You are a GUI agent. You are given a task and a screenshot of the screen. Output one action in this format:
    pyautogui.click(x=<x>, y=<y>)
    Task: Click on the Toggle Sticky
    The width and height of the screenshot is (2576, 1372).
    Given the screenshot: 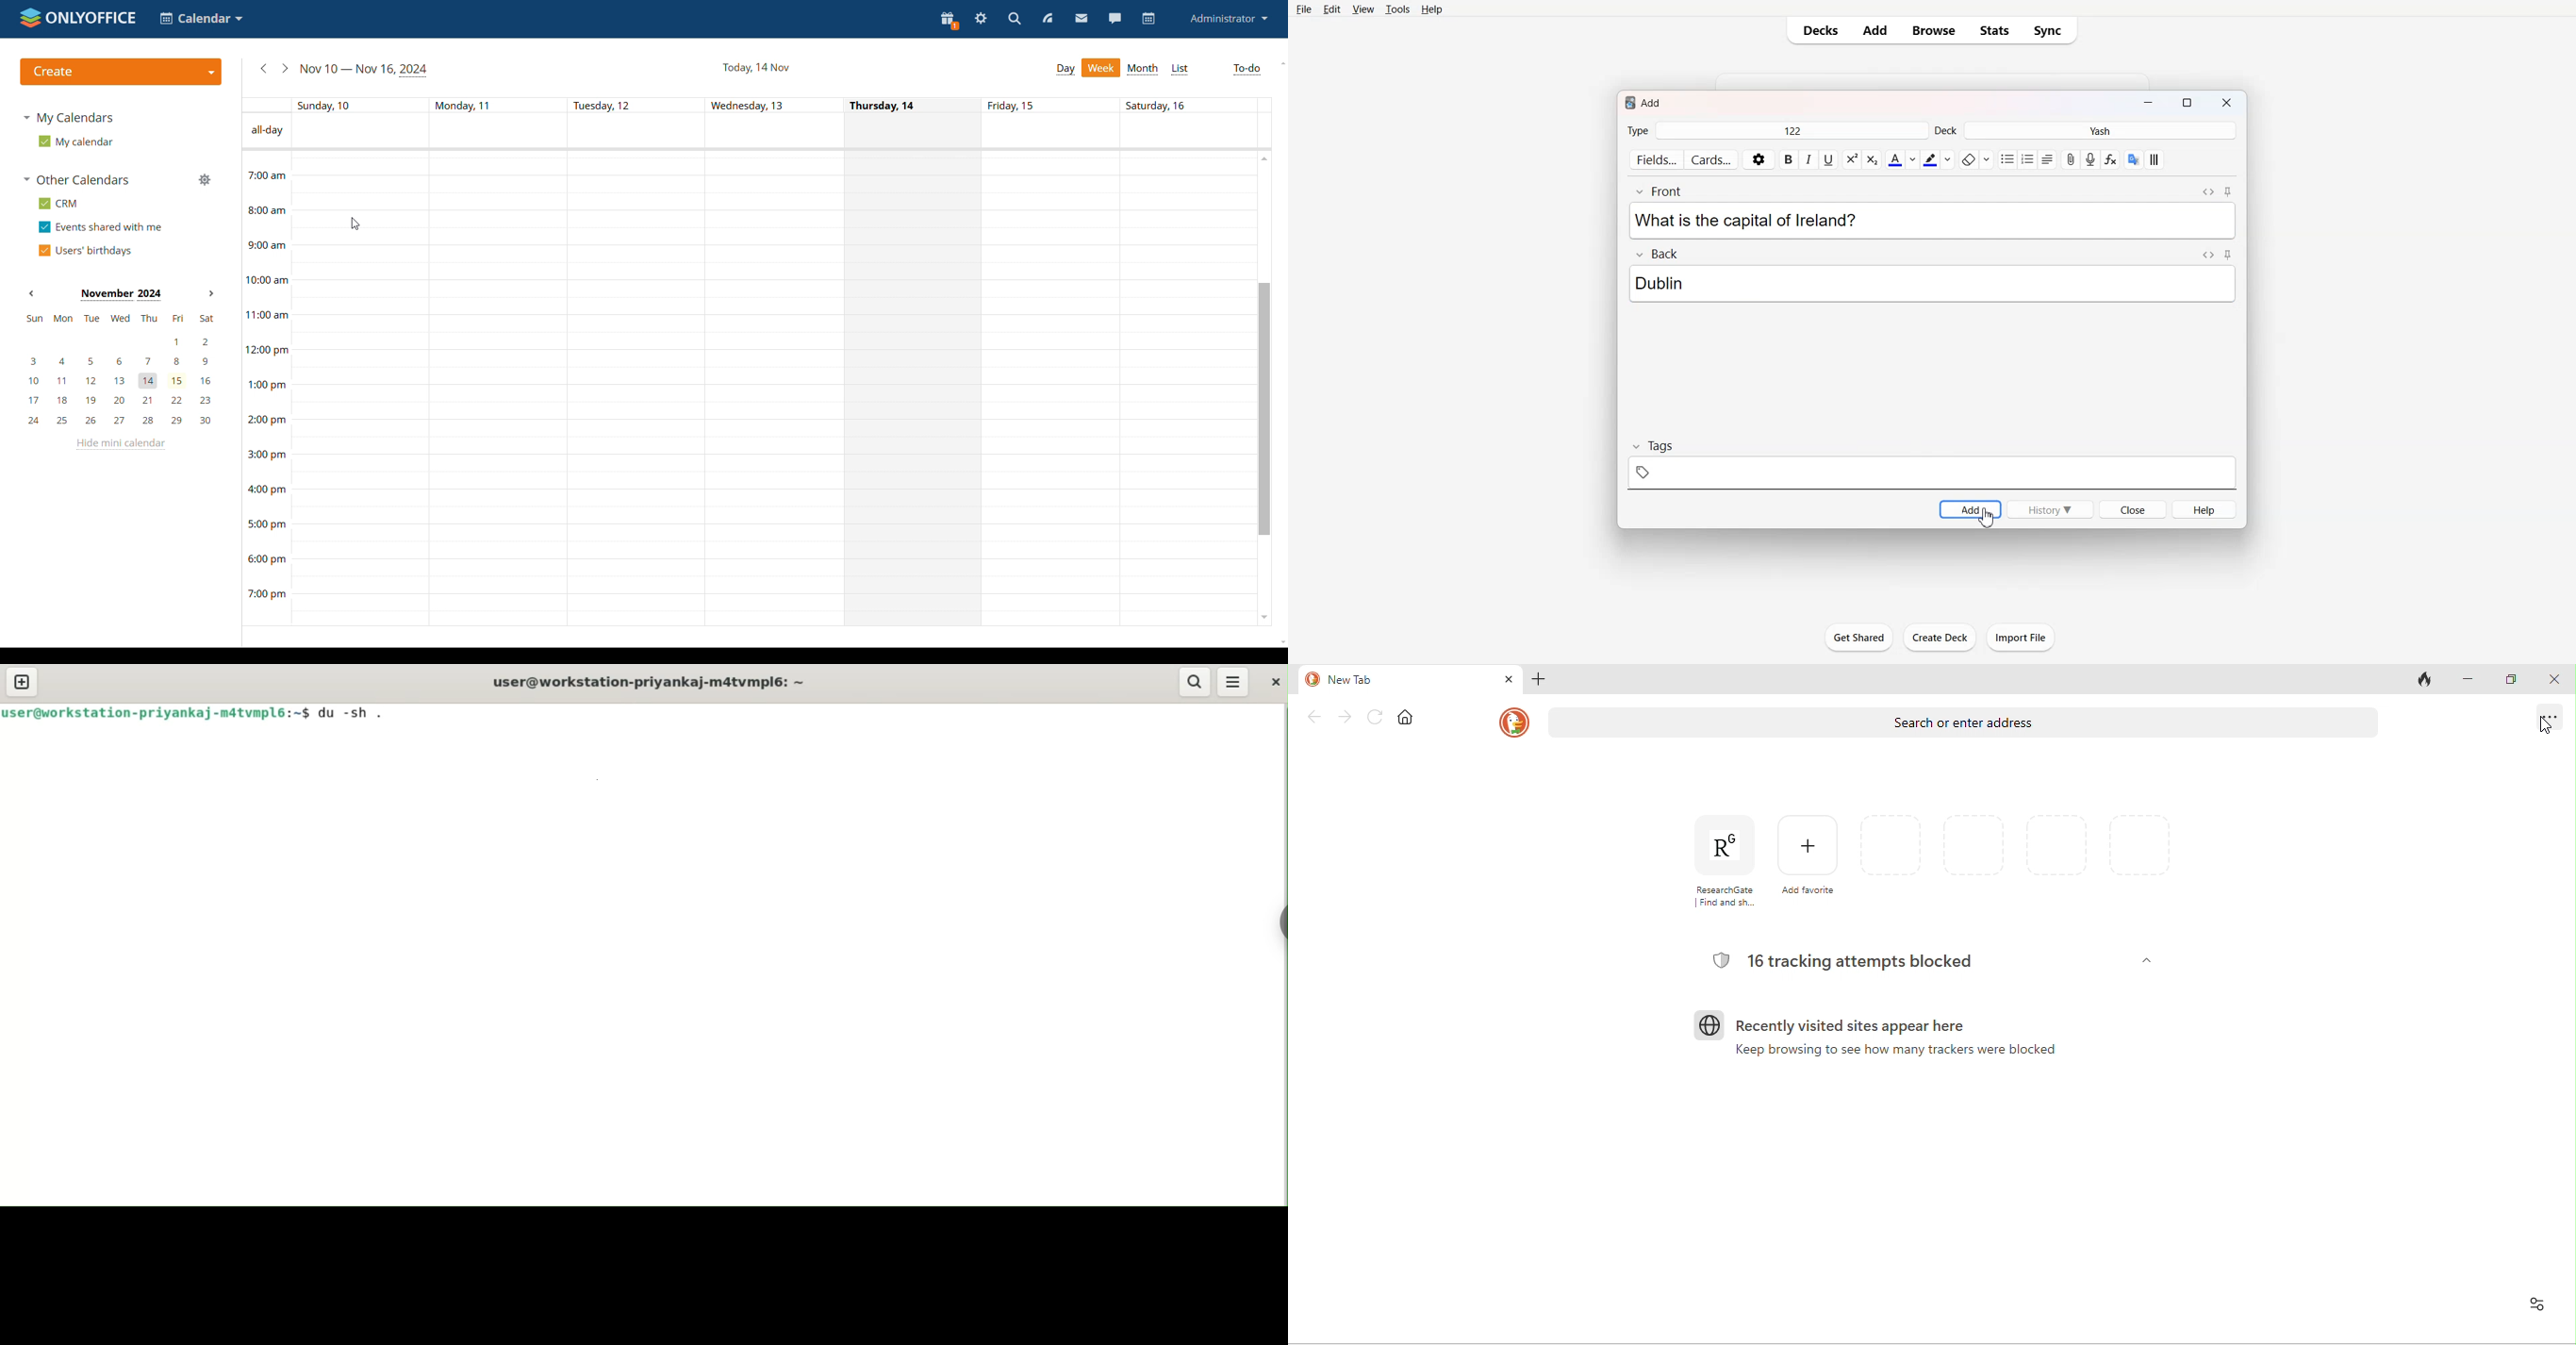 What is the action you would take?
    pyautogui.click(x=2229, y=254)
    